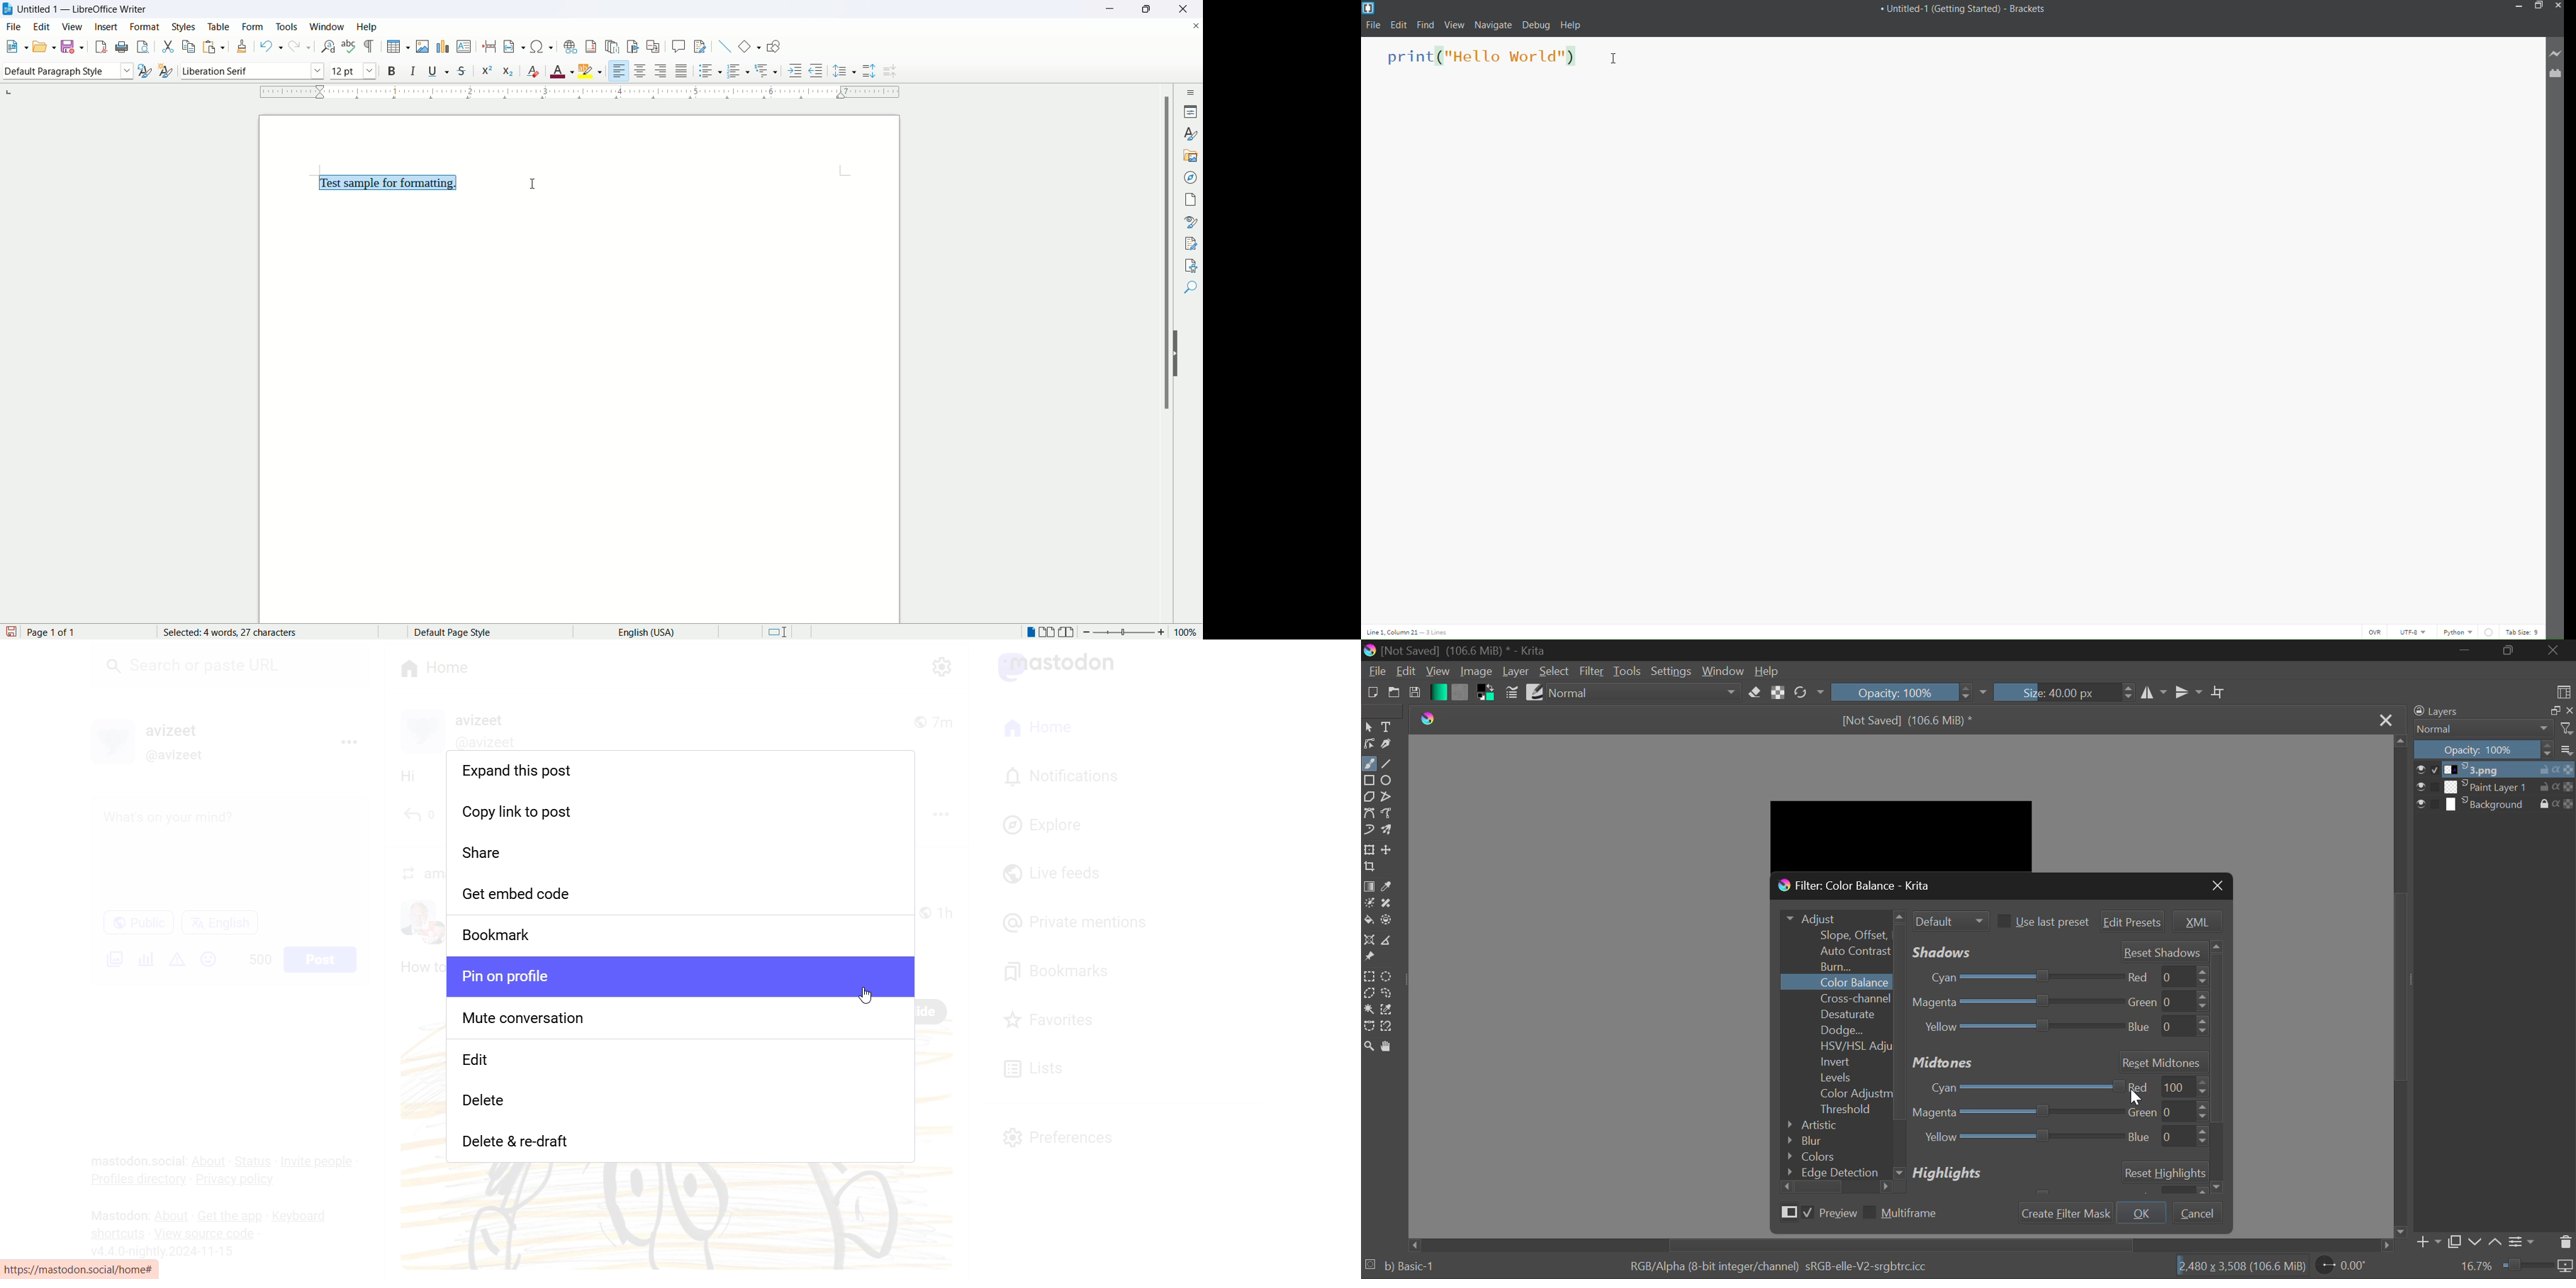  Describe the element at coordinates (653, 46) in the screenshot. I see `insert cross reference` at that location.